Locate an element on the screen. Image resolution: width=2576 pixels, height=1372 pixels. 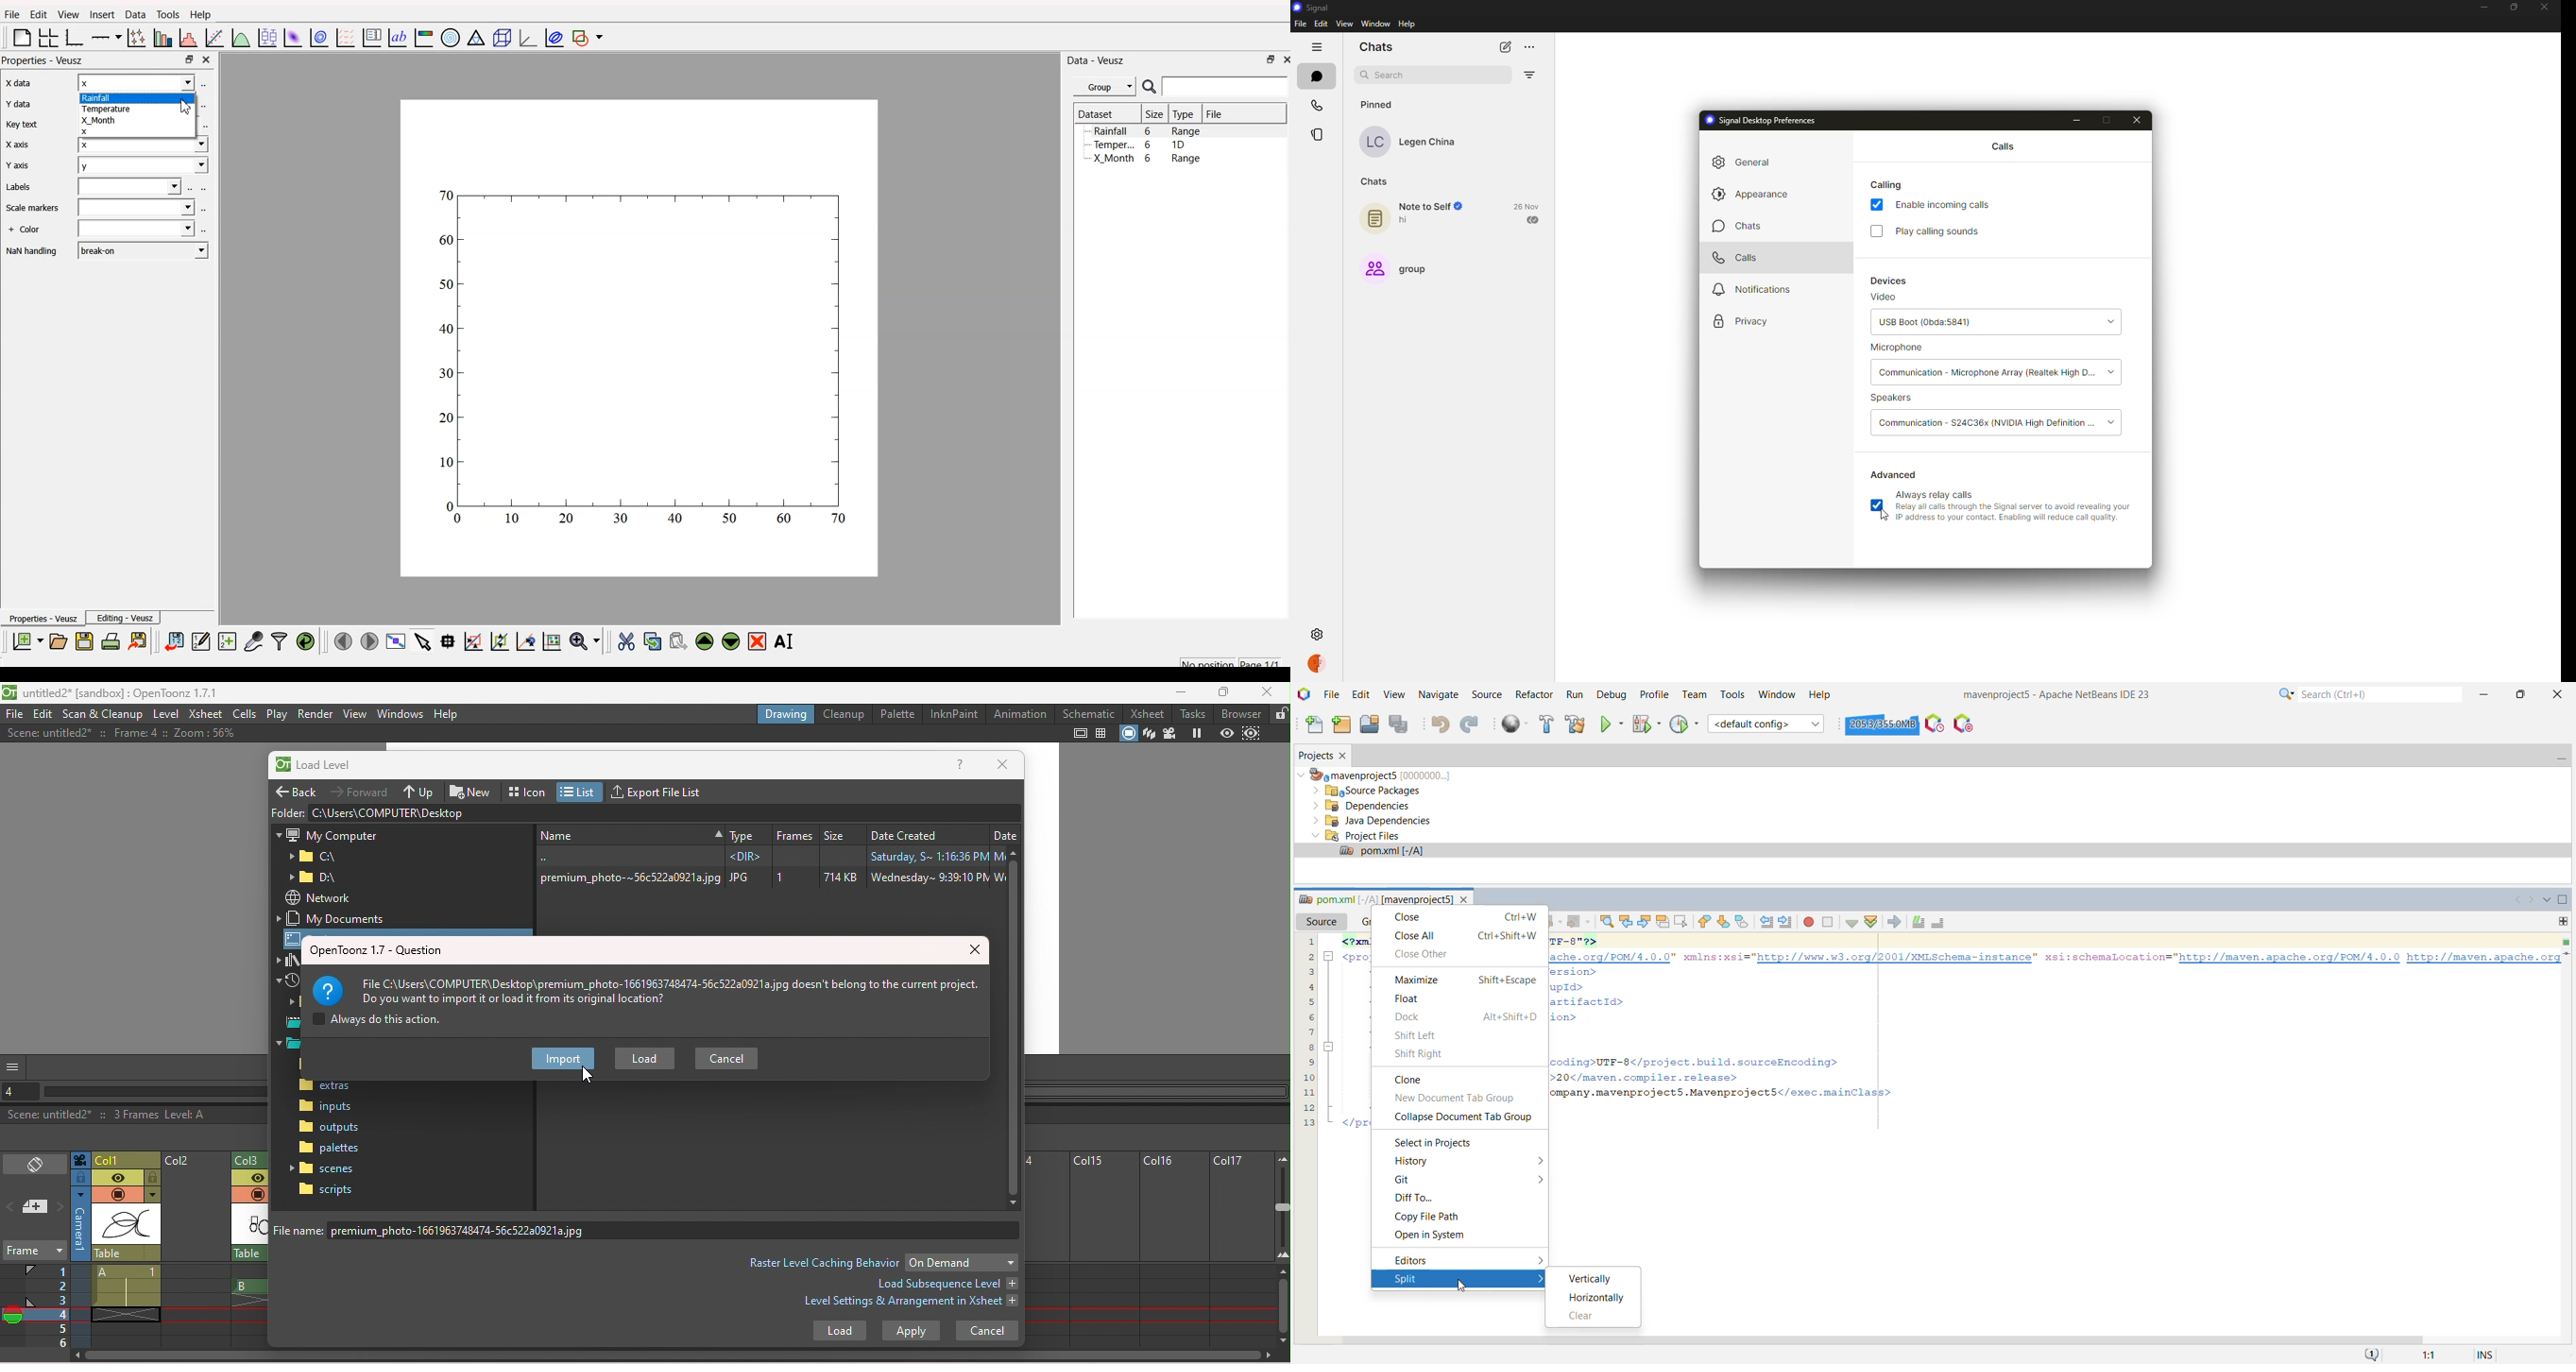
read datapoint on graph is located at coordinates (446, 641).